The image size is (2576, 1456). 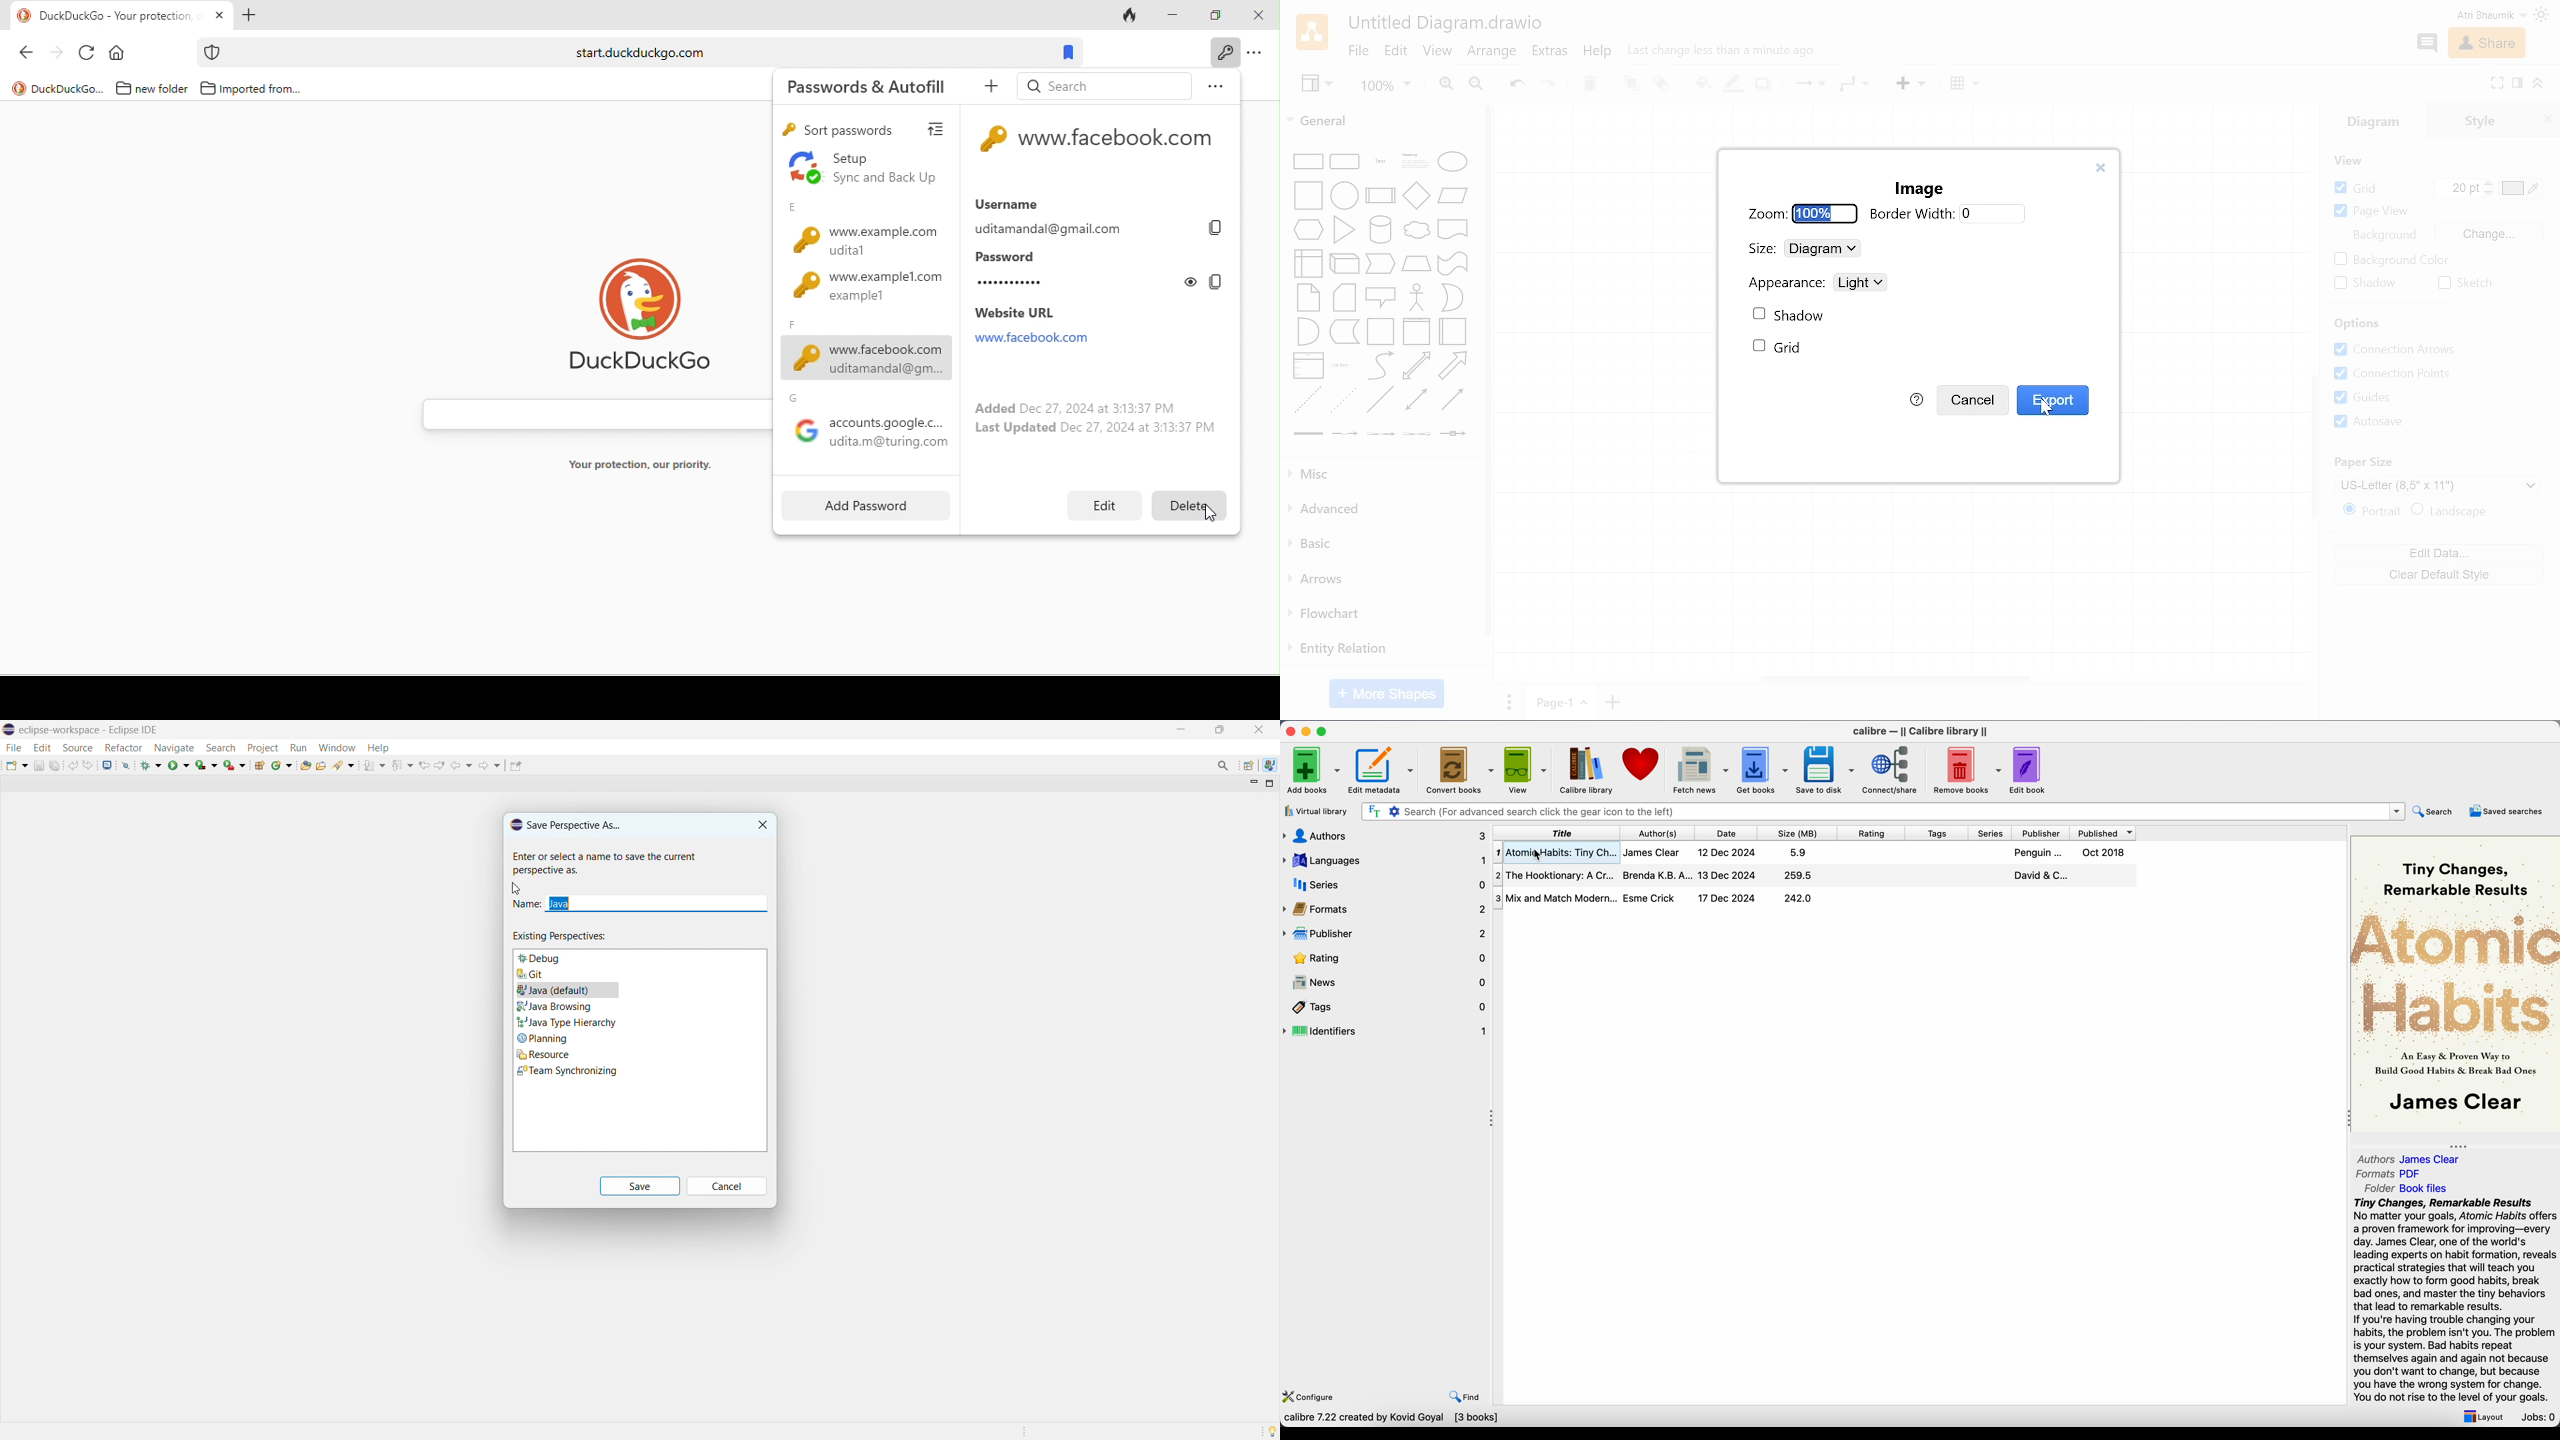 What do you see at coordinates (441, 764) in the screenshot?
I see `view next location` at bounding box center [441, 764].